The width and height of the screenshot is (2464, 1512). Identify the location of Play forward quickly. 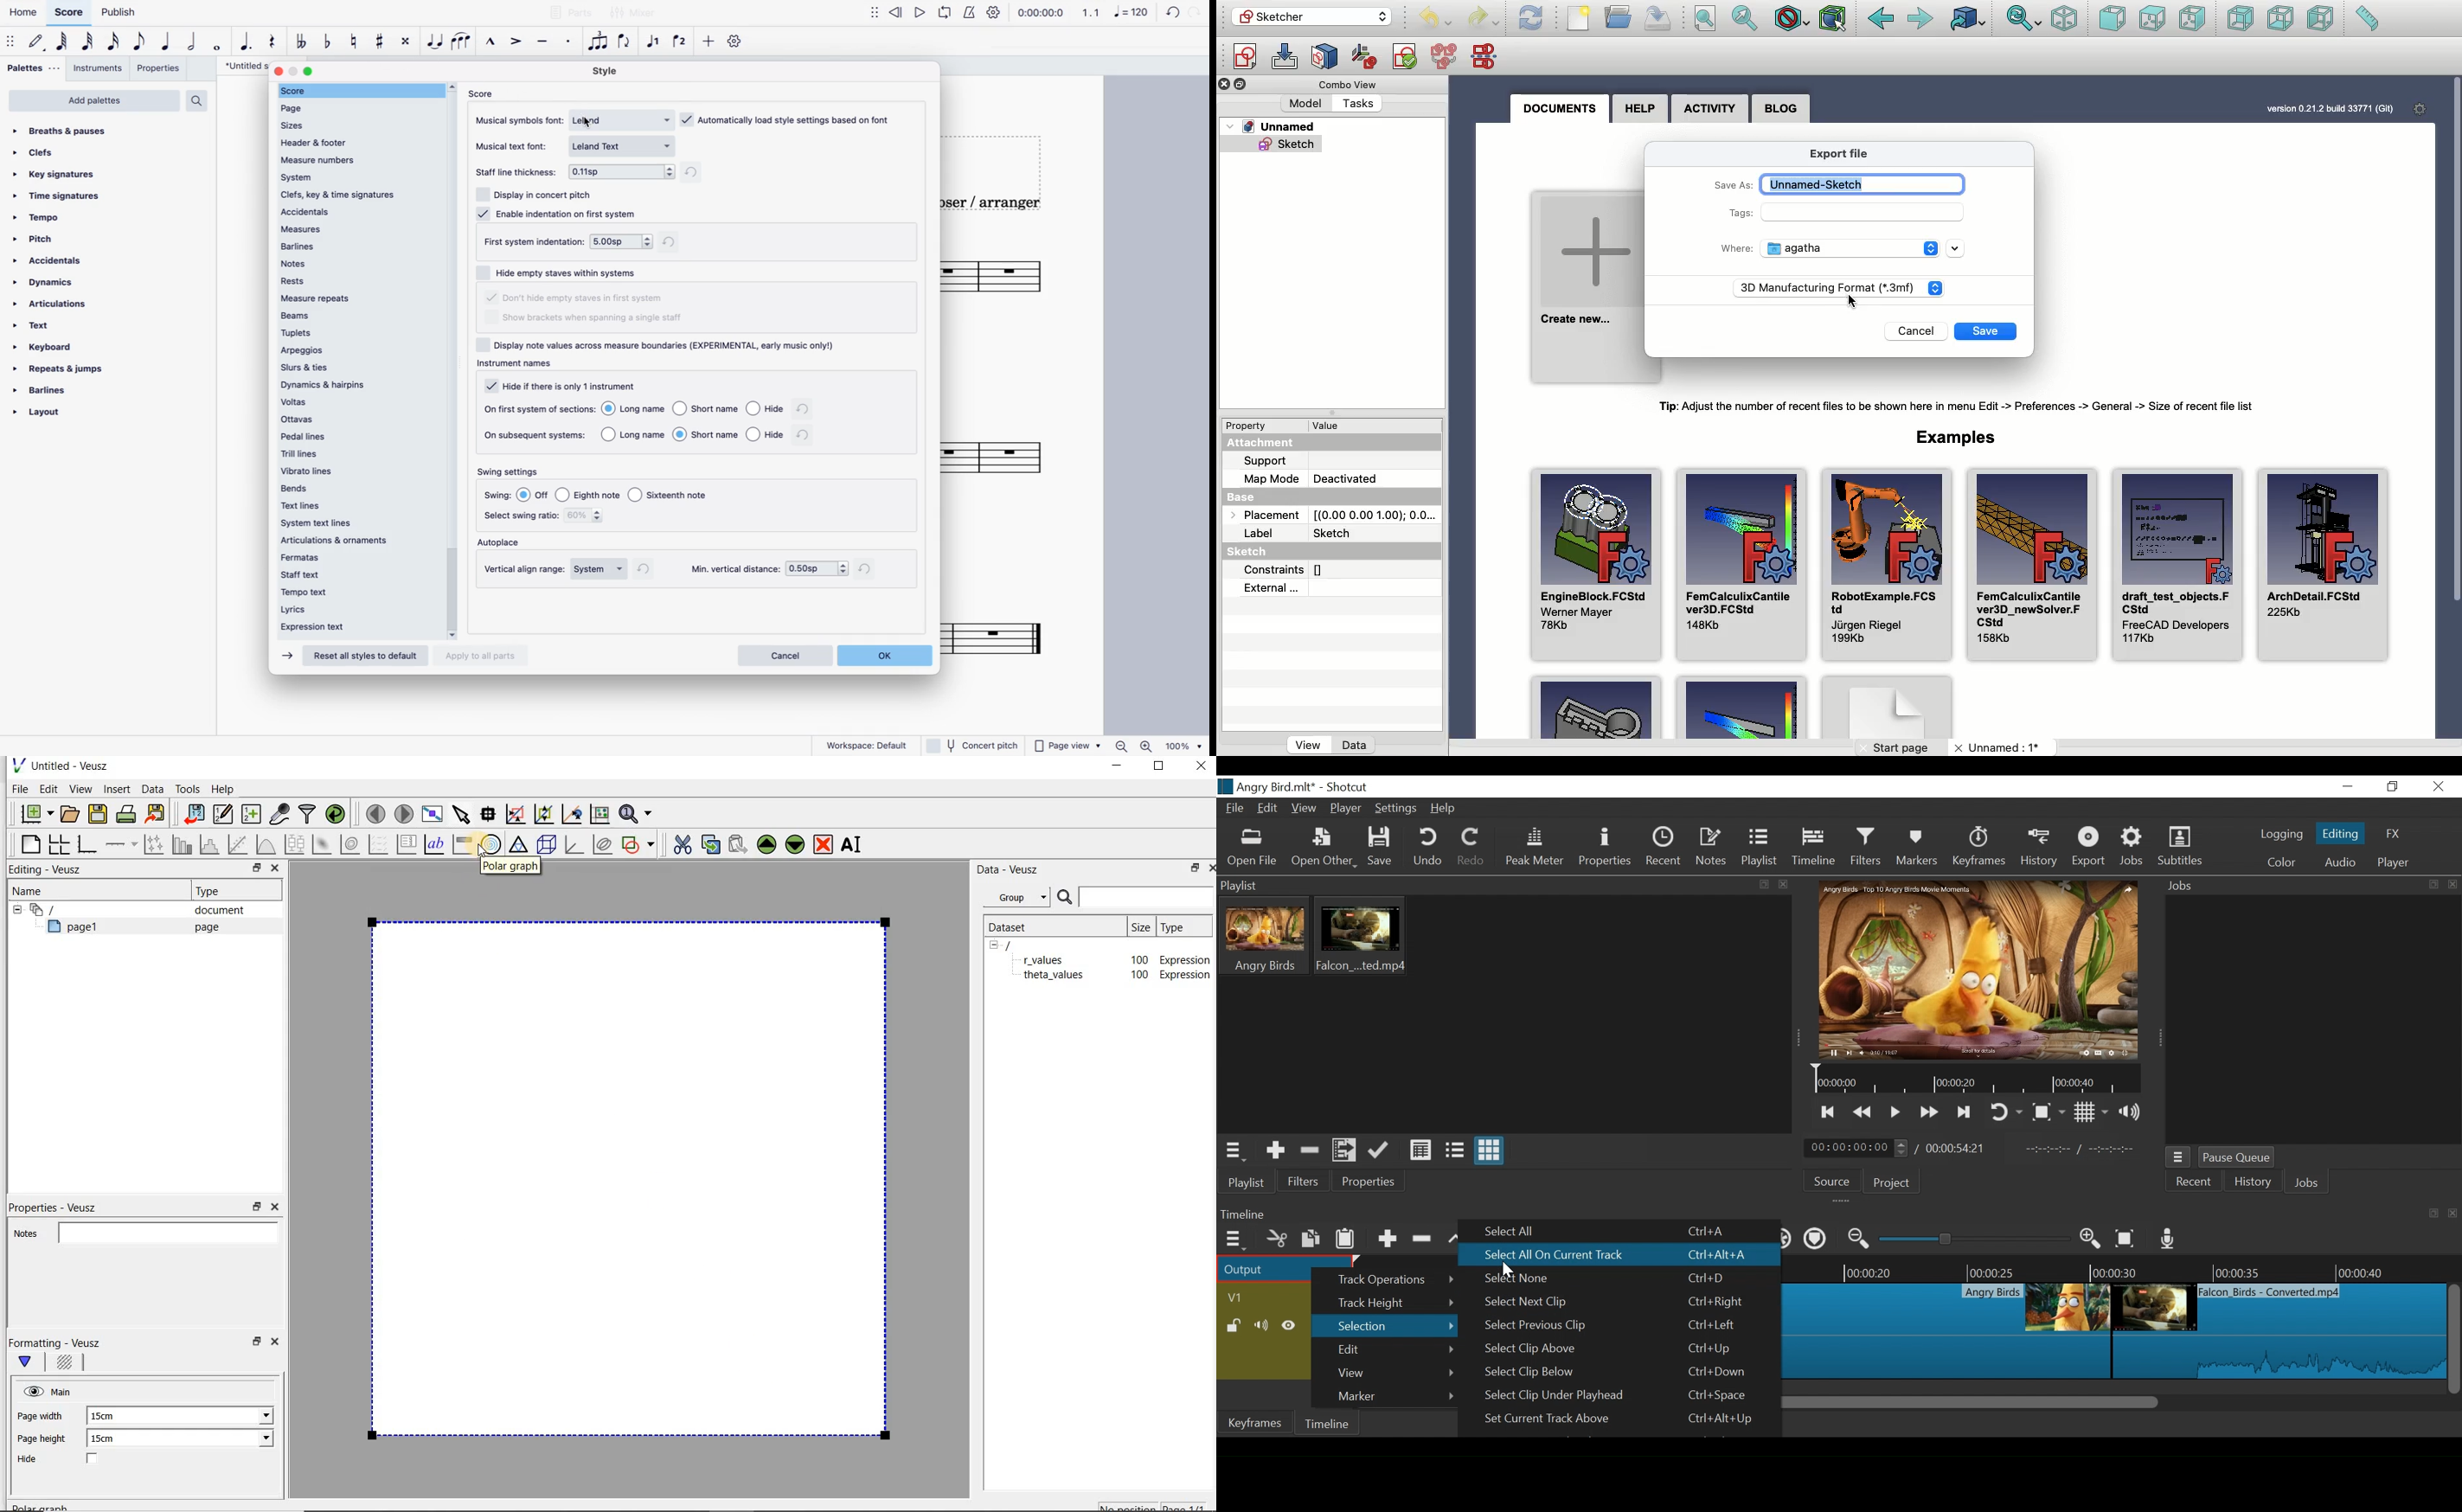
(1929, 1111).